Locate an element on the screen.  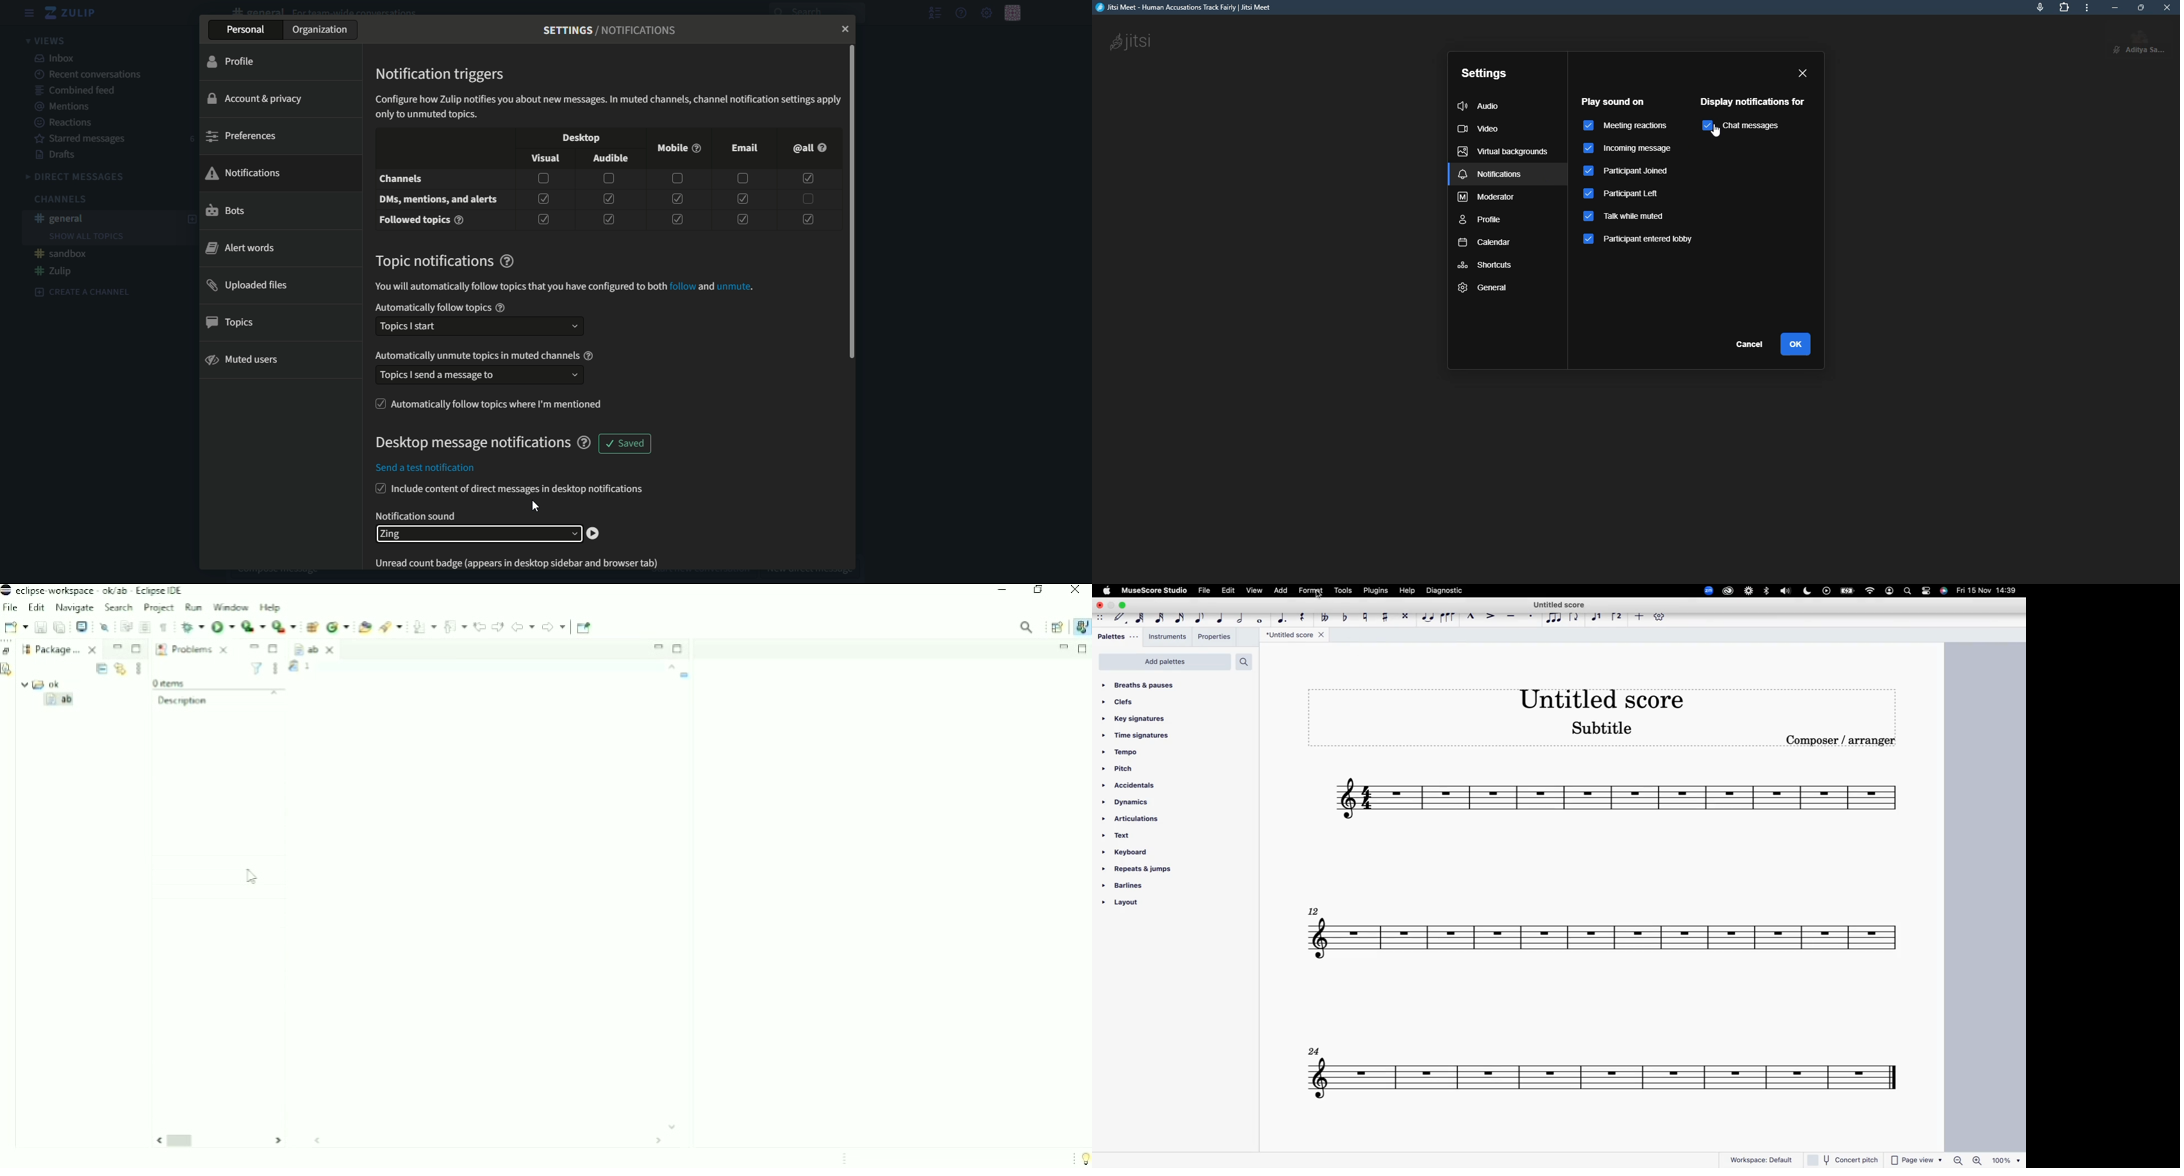
saved is located at coordinates (625, 444).